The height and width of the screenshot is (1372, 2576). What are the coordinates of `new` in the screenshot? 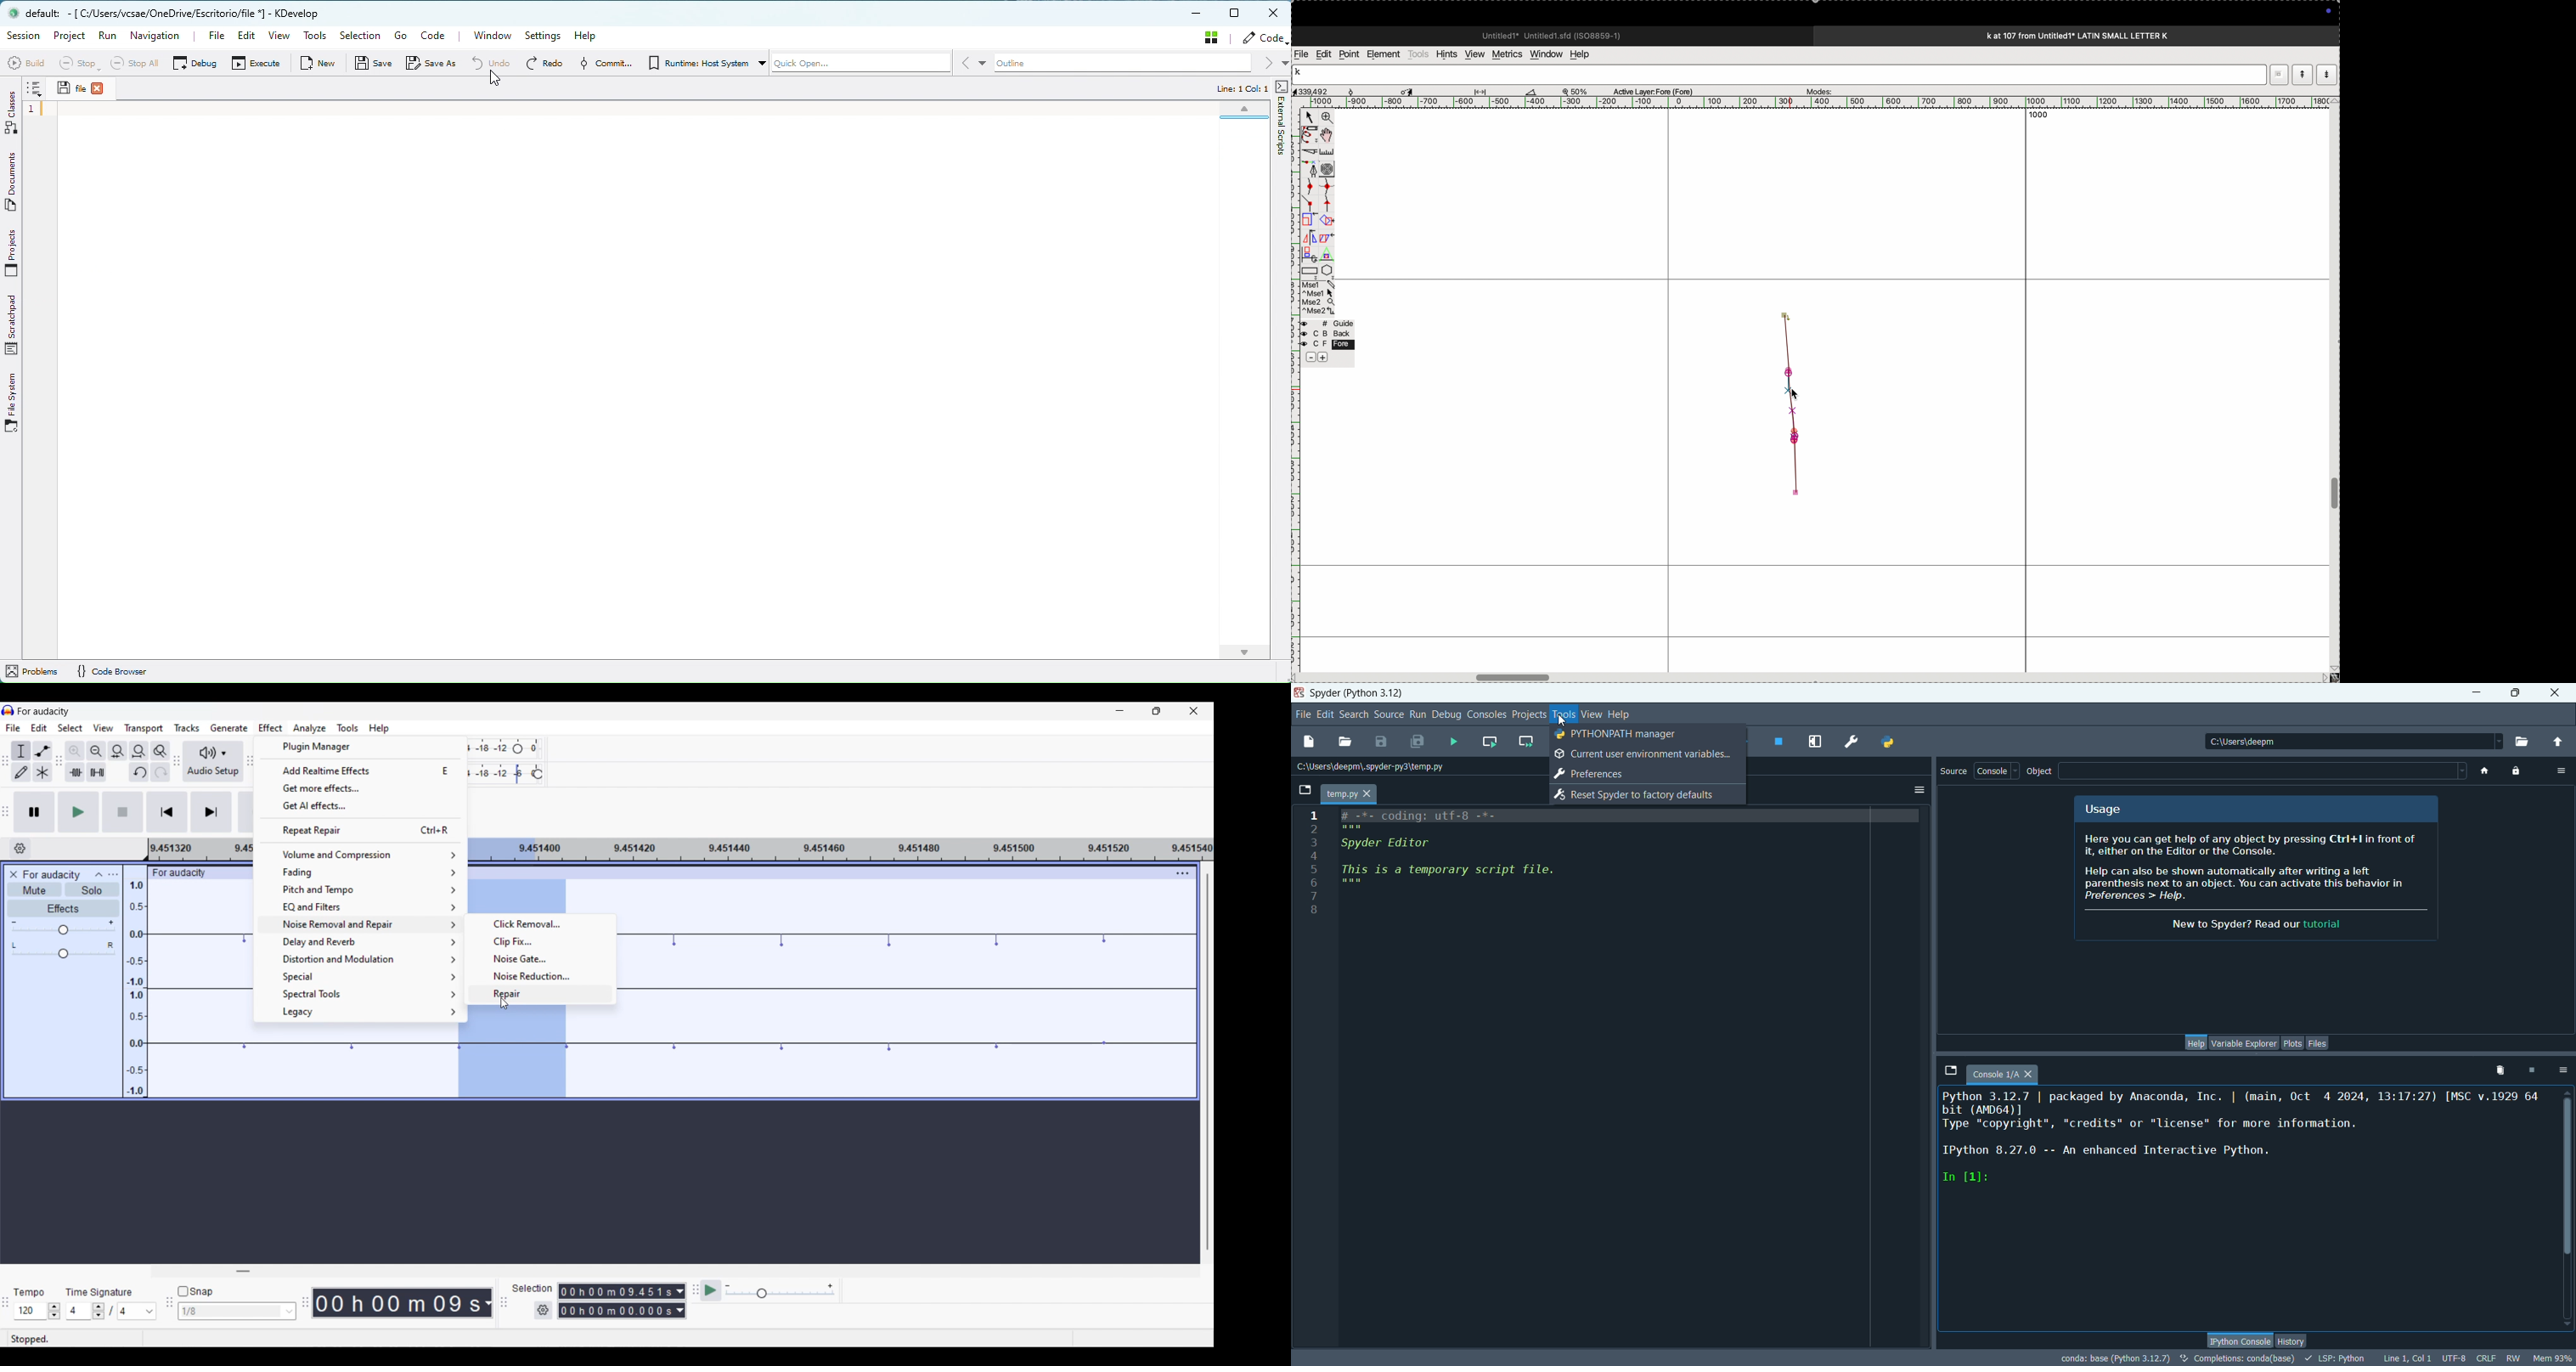 It's located at (1308, 742).